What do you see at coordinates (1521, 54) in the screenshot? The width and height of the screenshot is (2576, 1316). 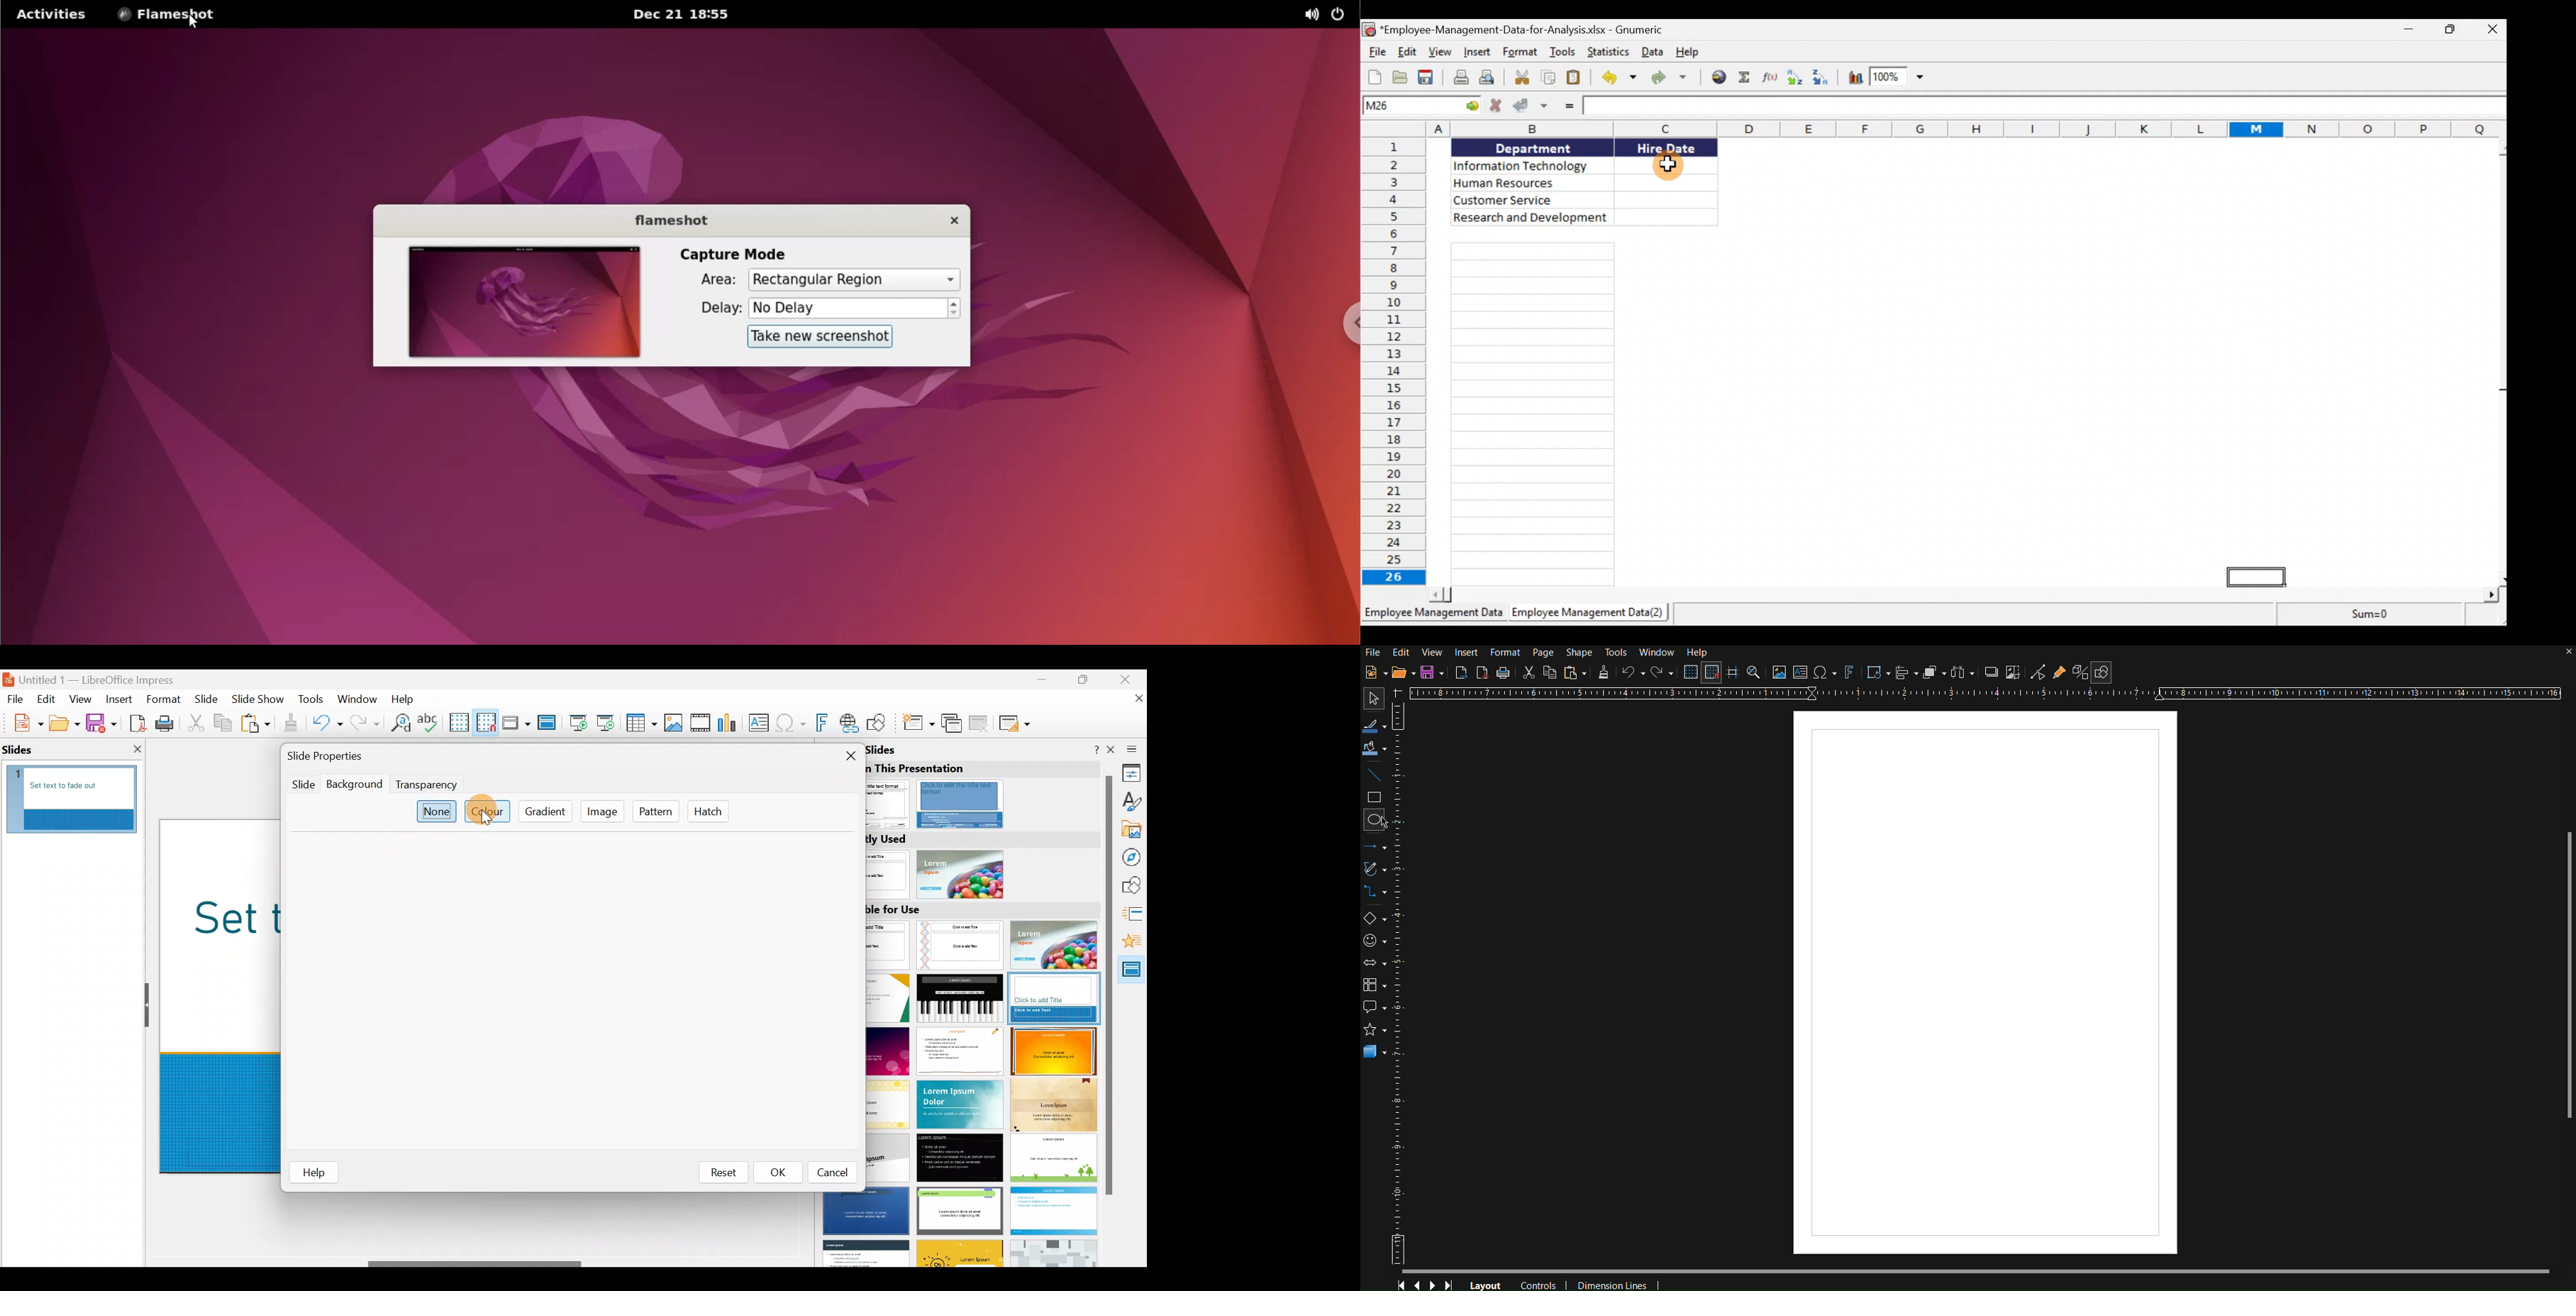 I see `Format` at bounding box center [1521, 54].